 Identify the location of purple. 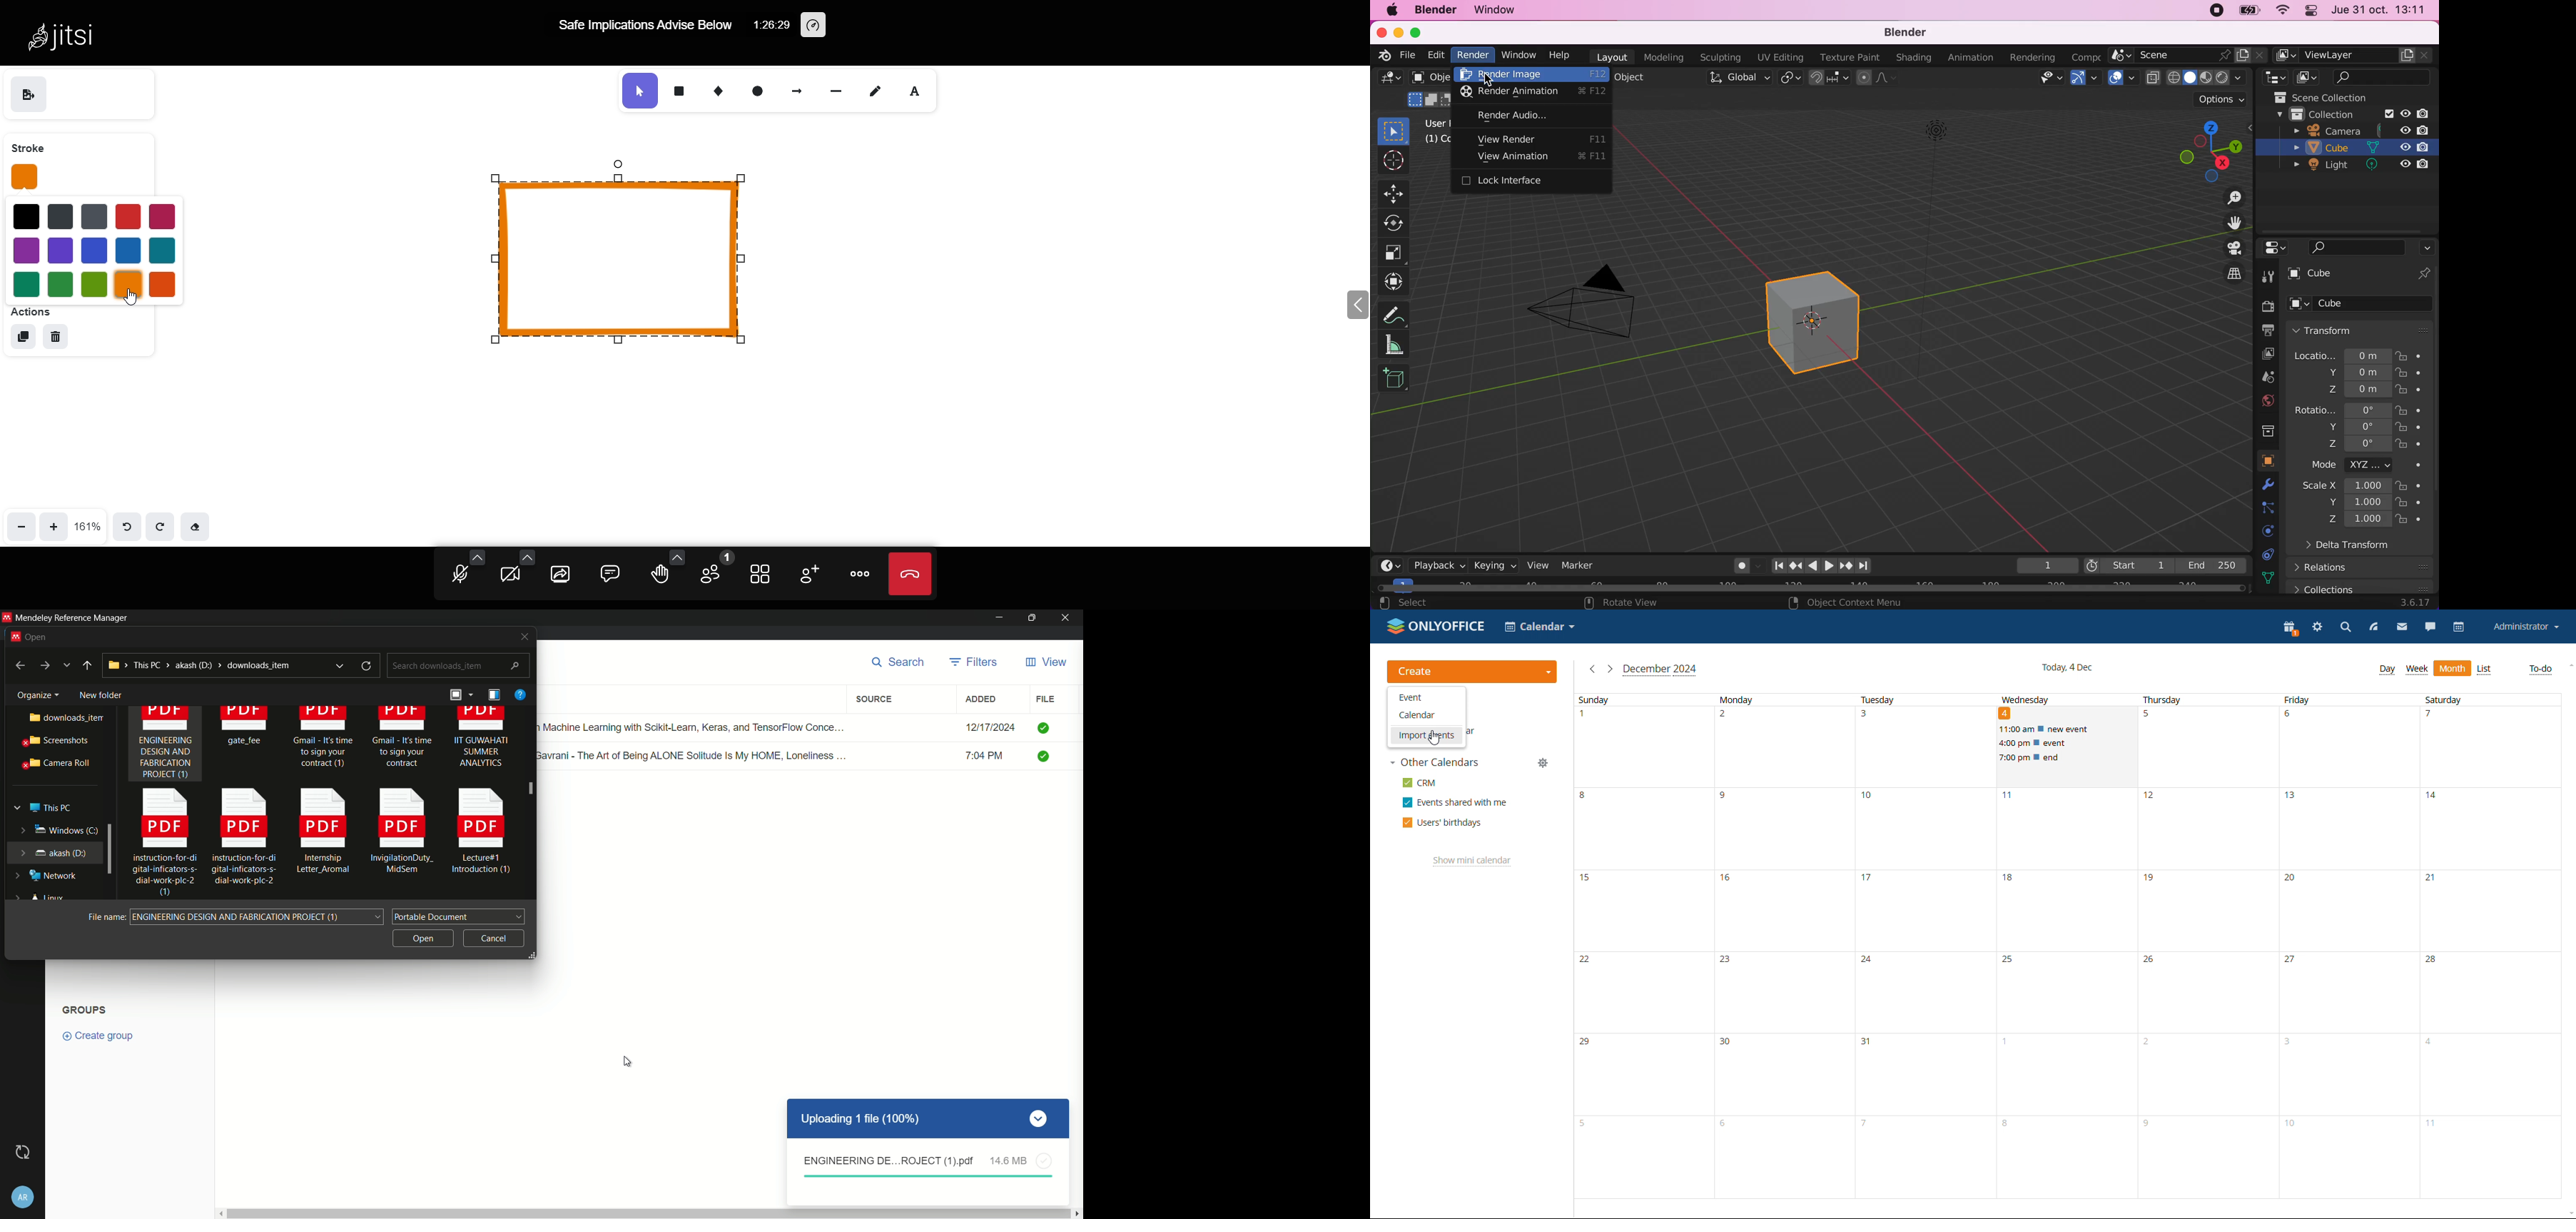
(26, 251).